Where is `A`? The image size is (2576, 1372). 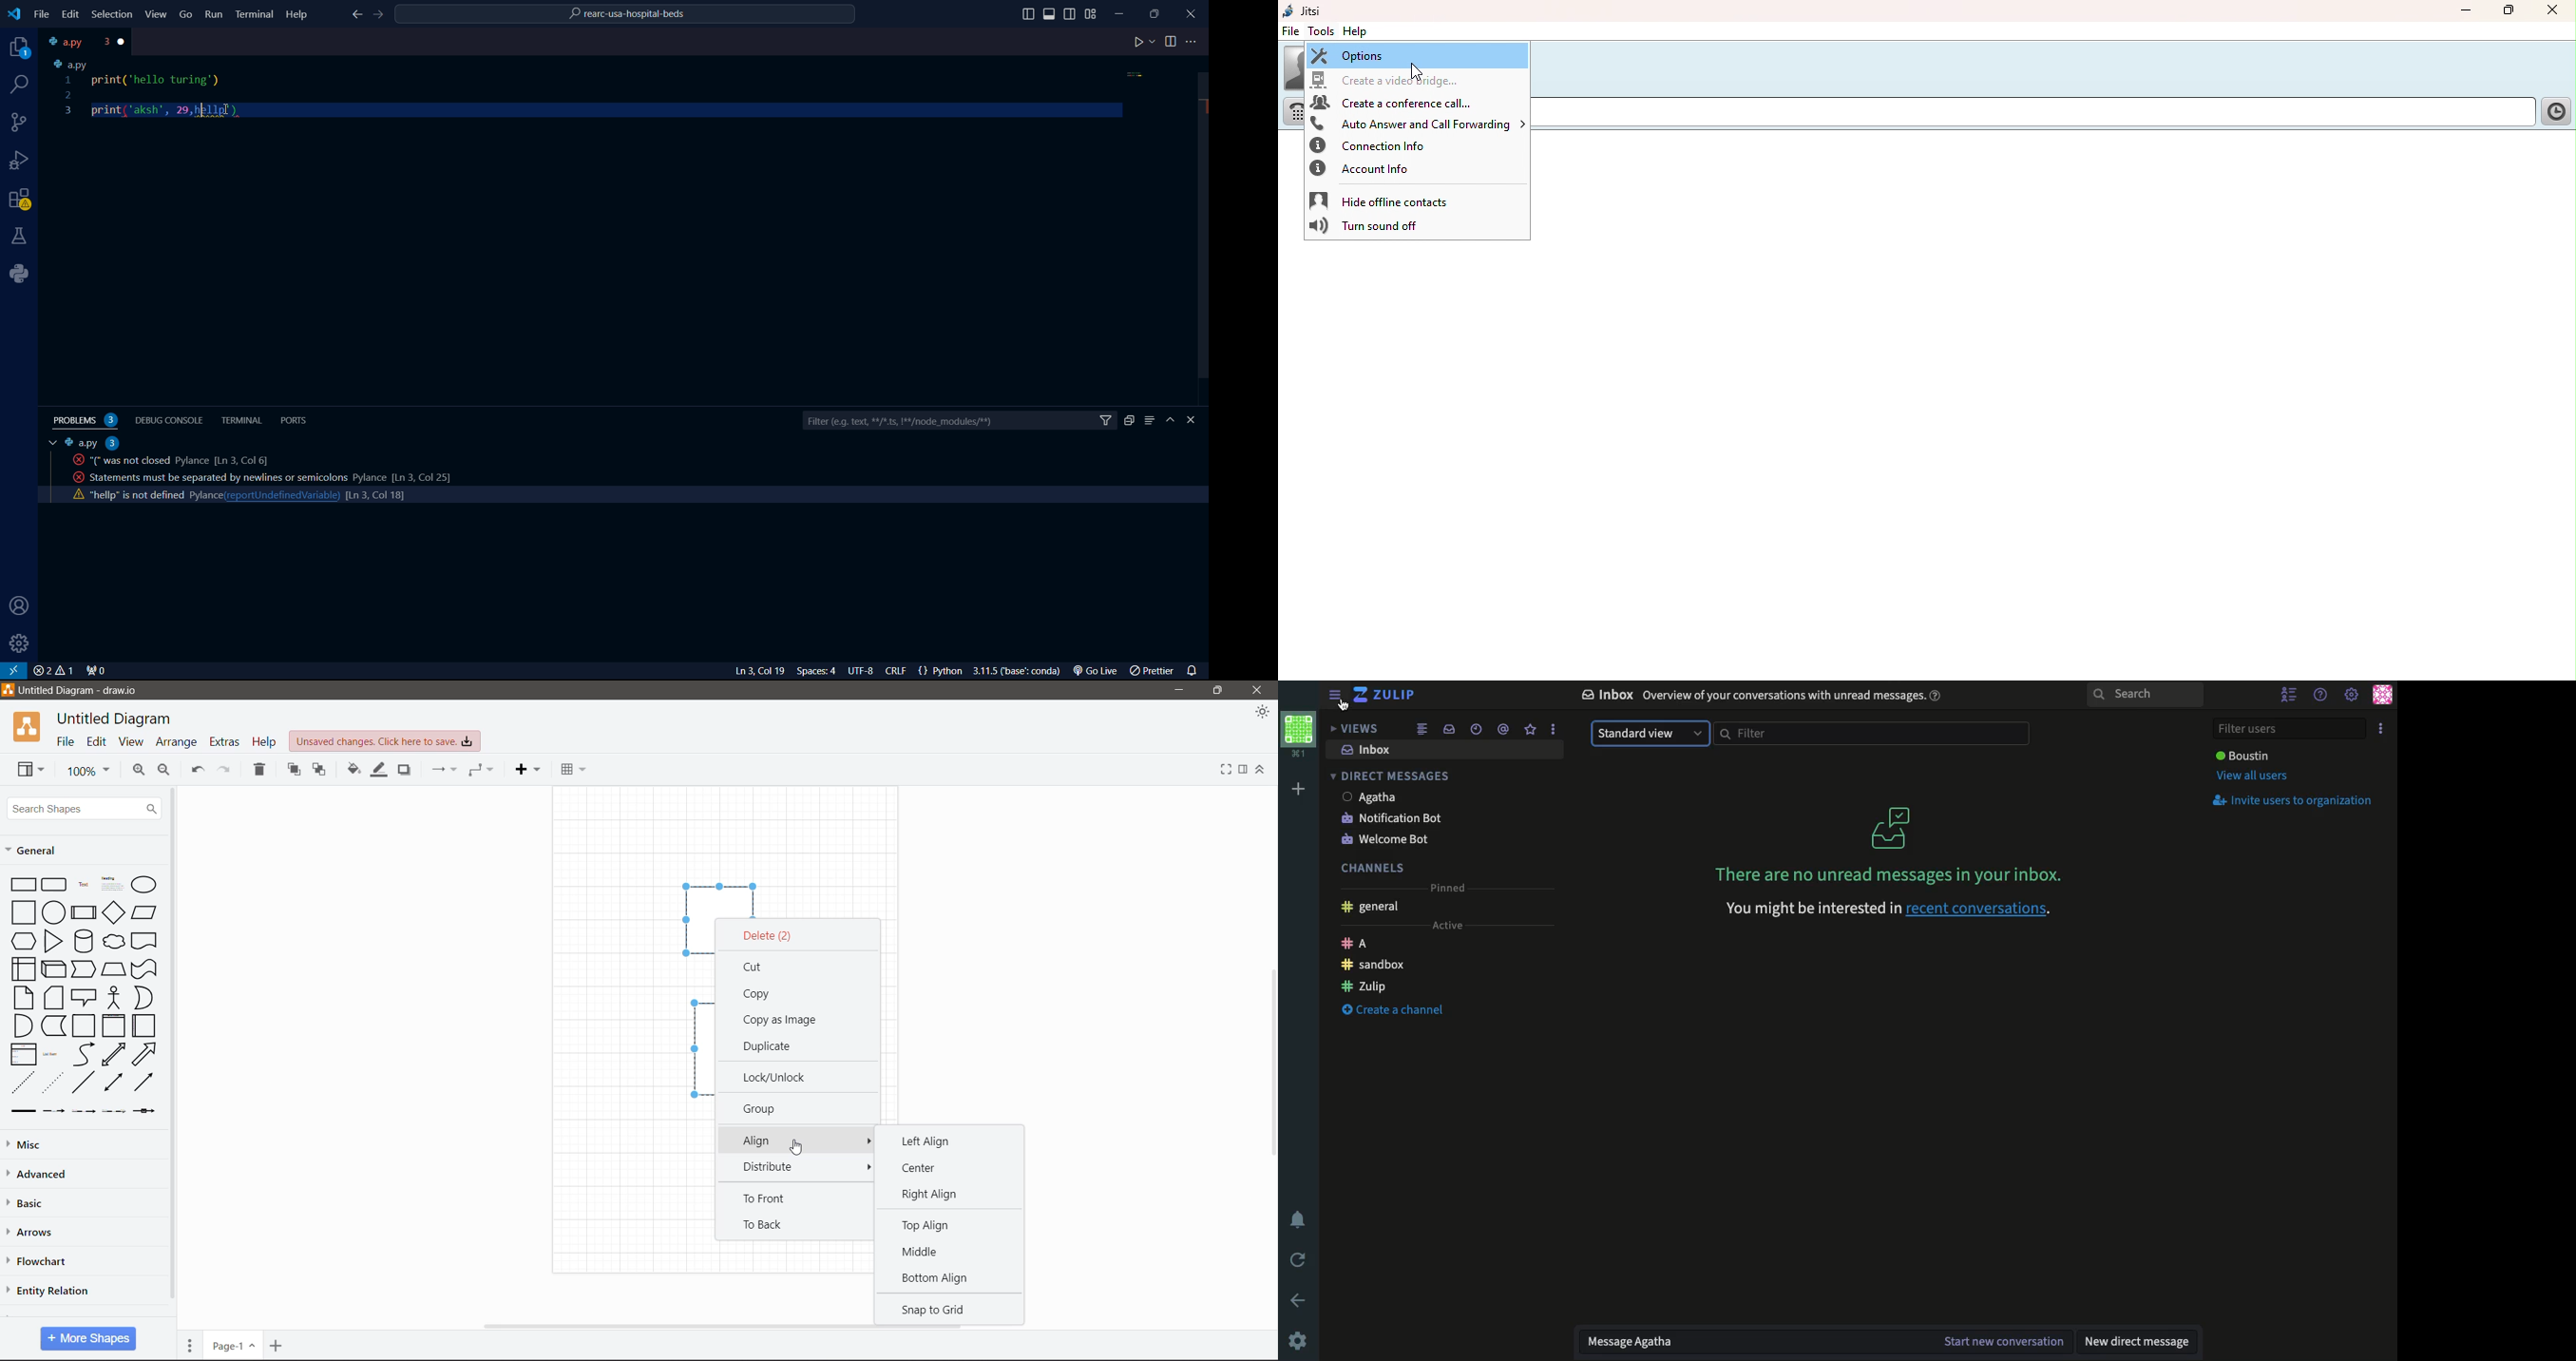
A is located at coordinates (1354, 944).